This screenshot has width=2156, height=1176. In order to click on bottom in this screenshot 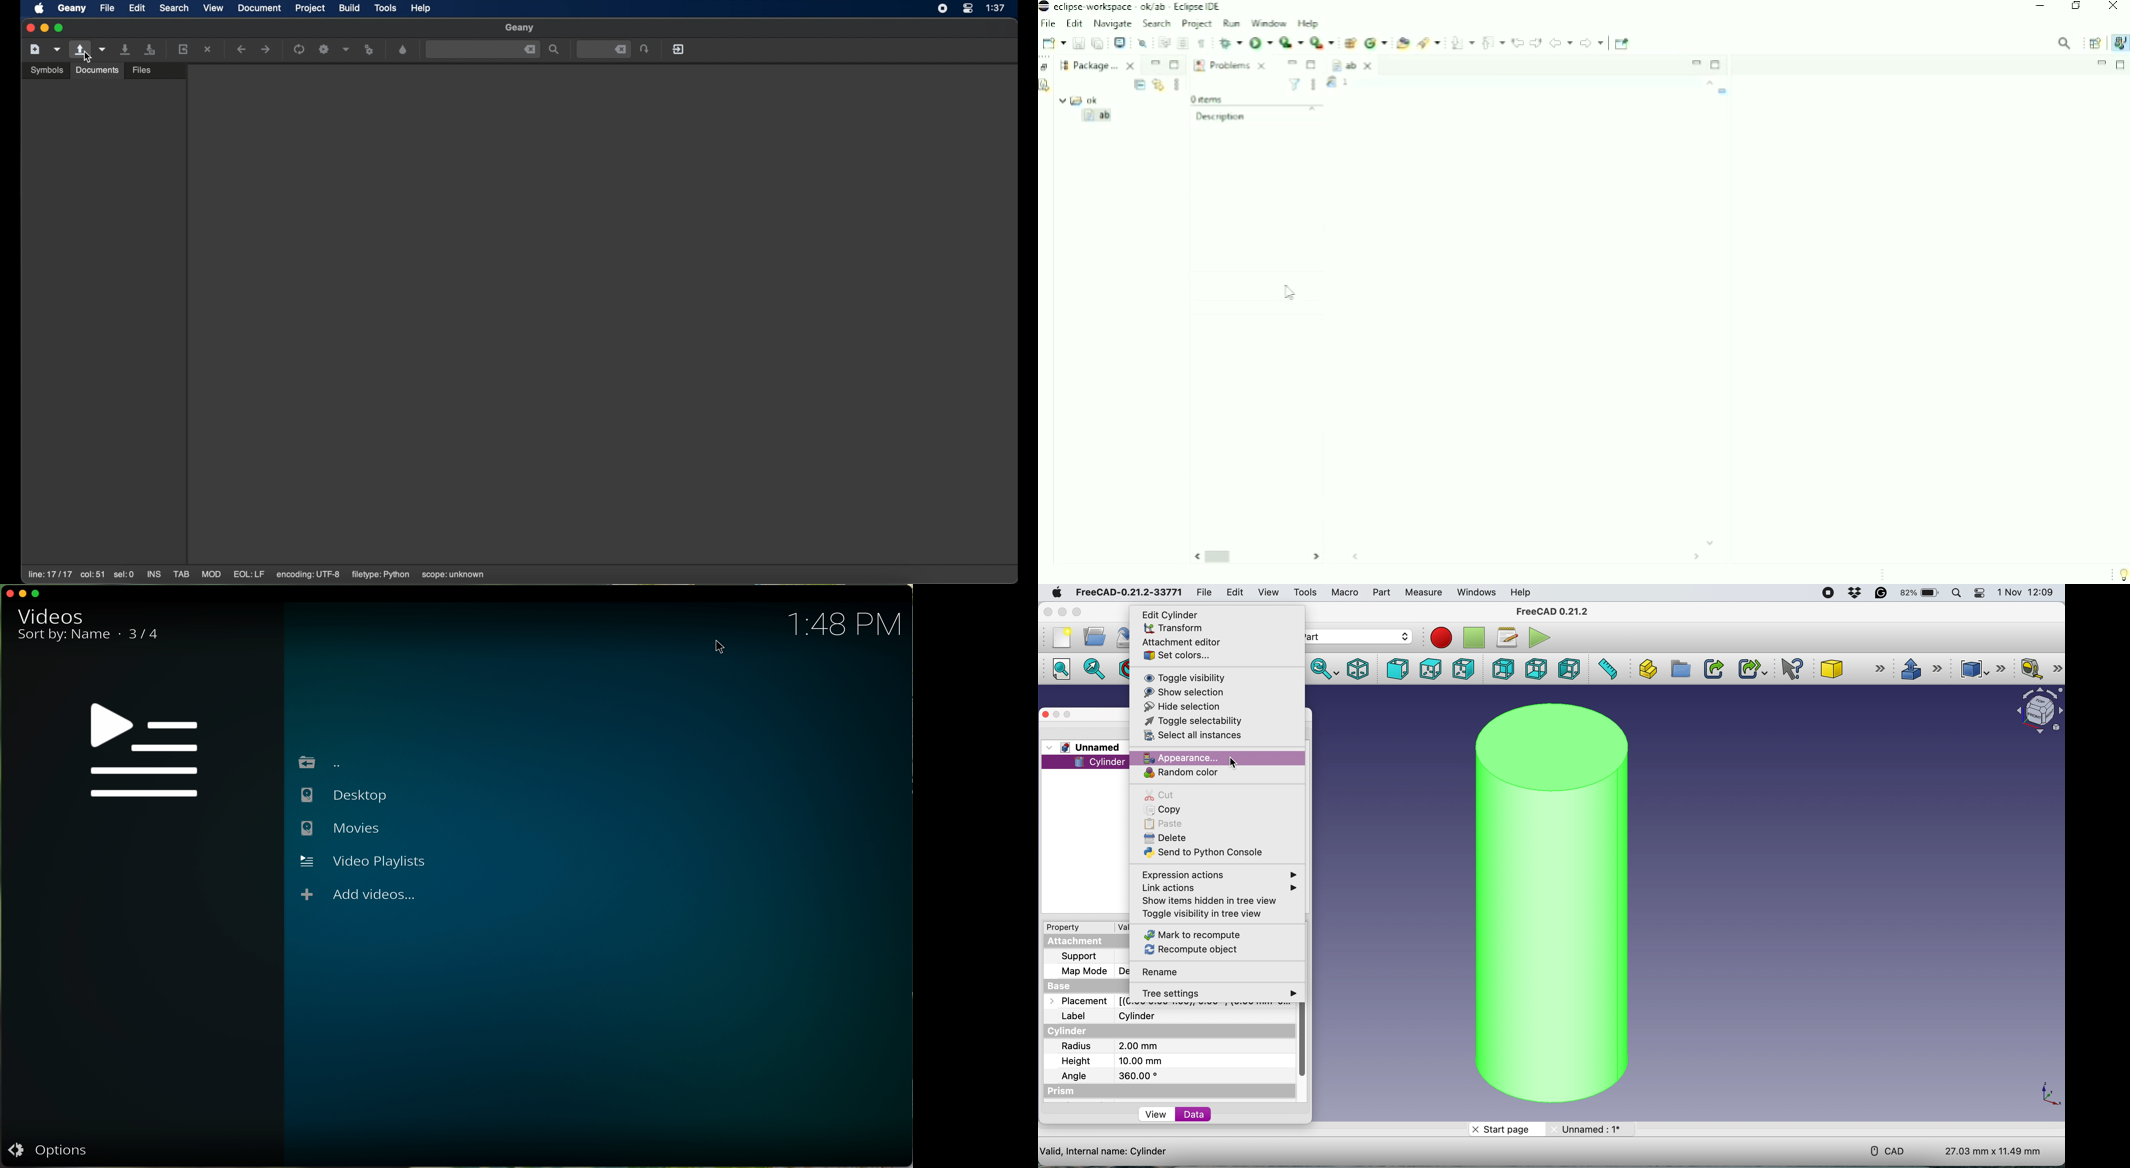, I will do `click(1535, 669)`.